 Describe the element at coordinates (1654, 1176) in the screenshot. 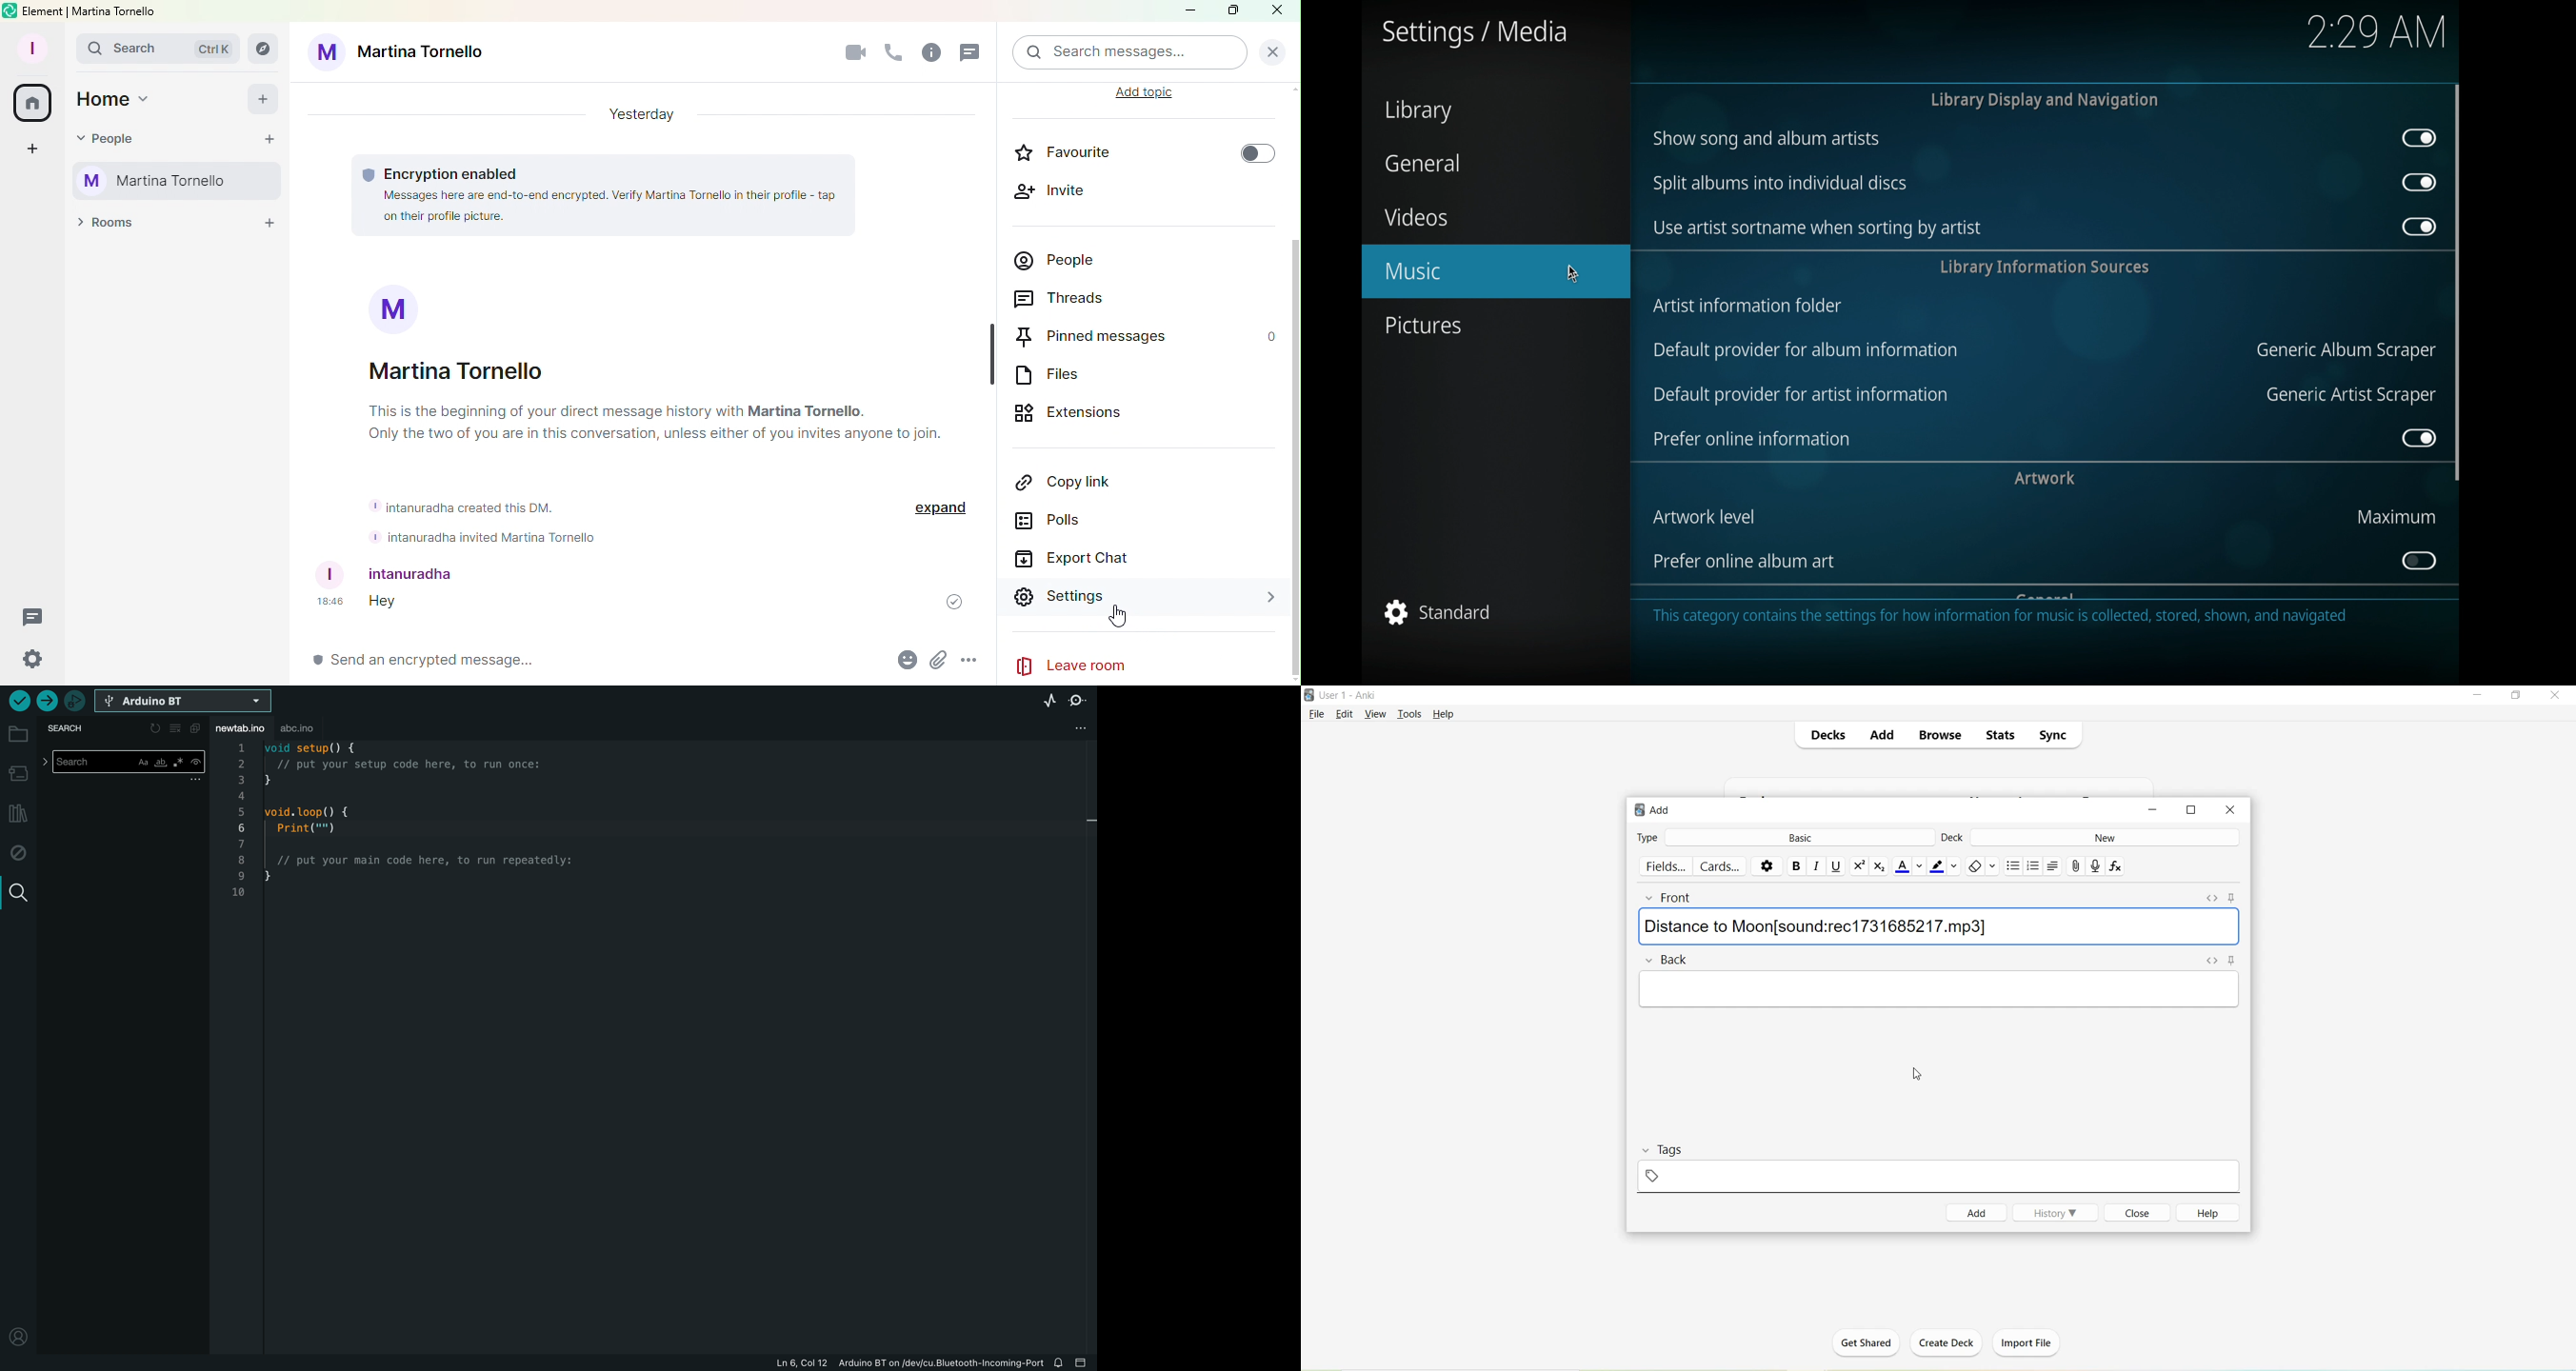

I see `Add Tag` at that location.